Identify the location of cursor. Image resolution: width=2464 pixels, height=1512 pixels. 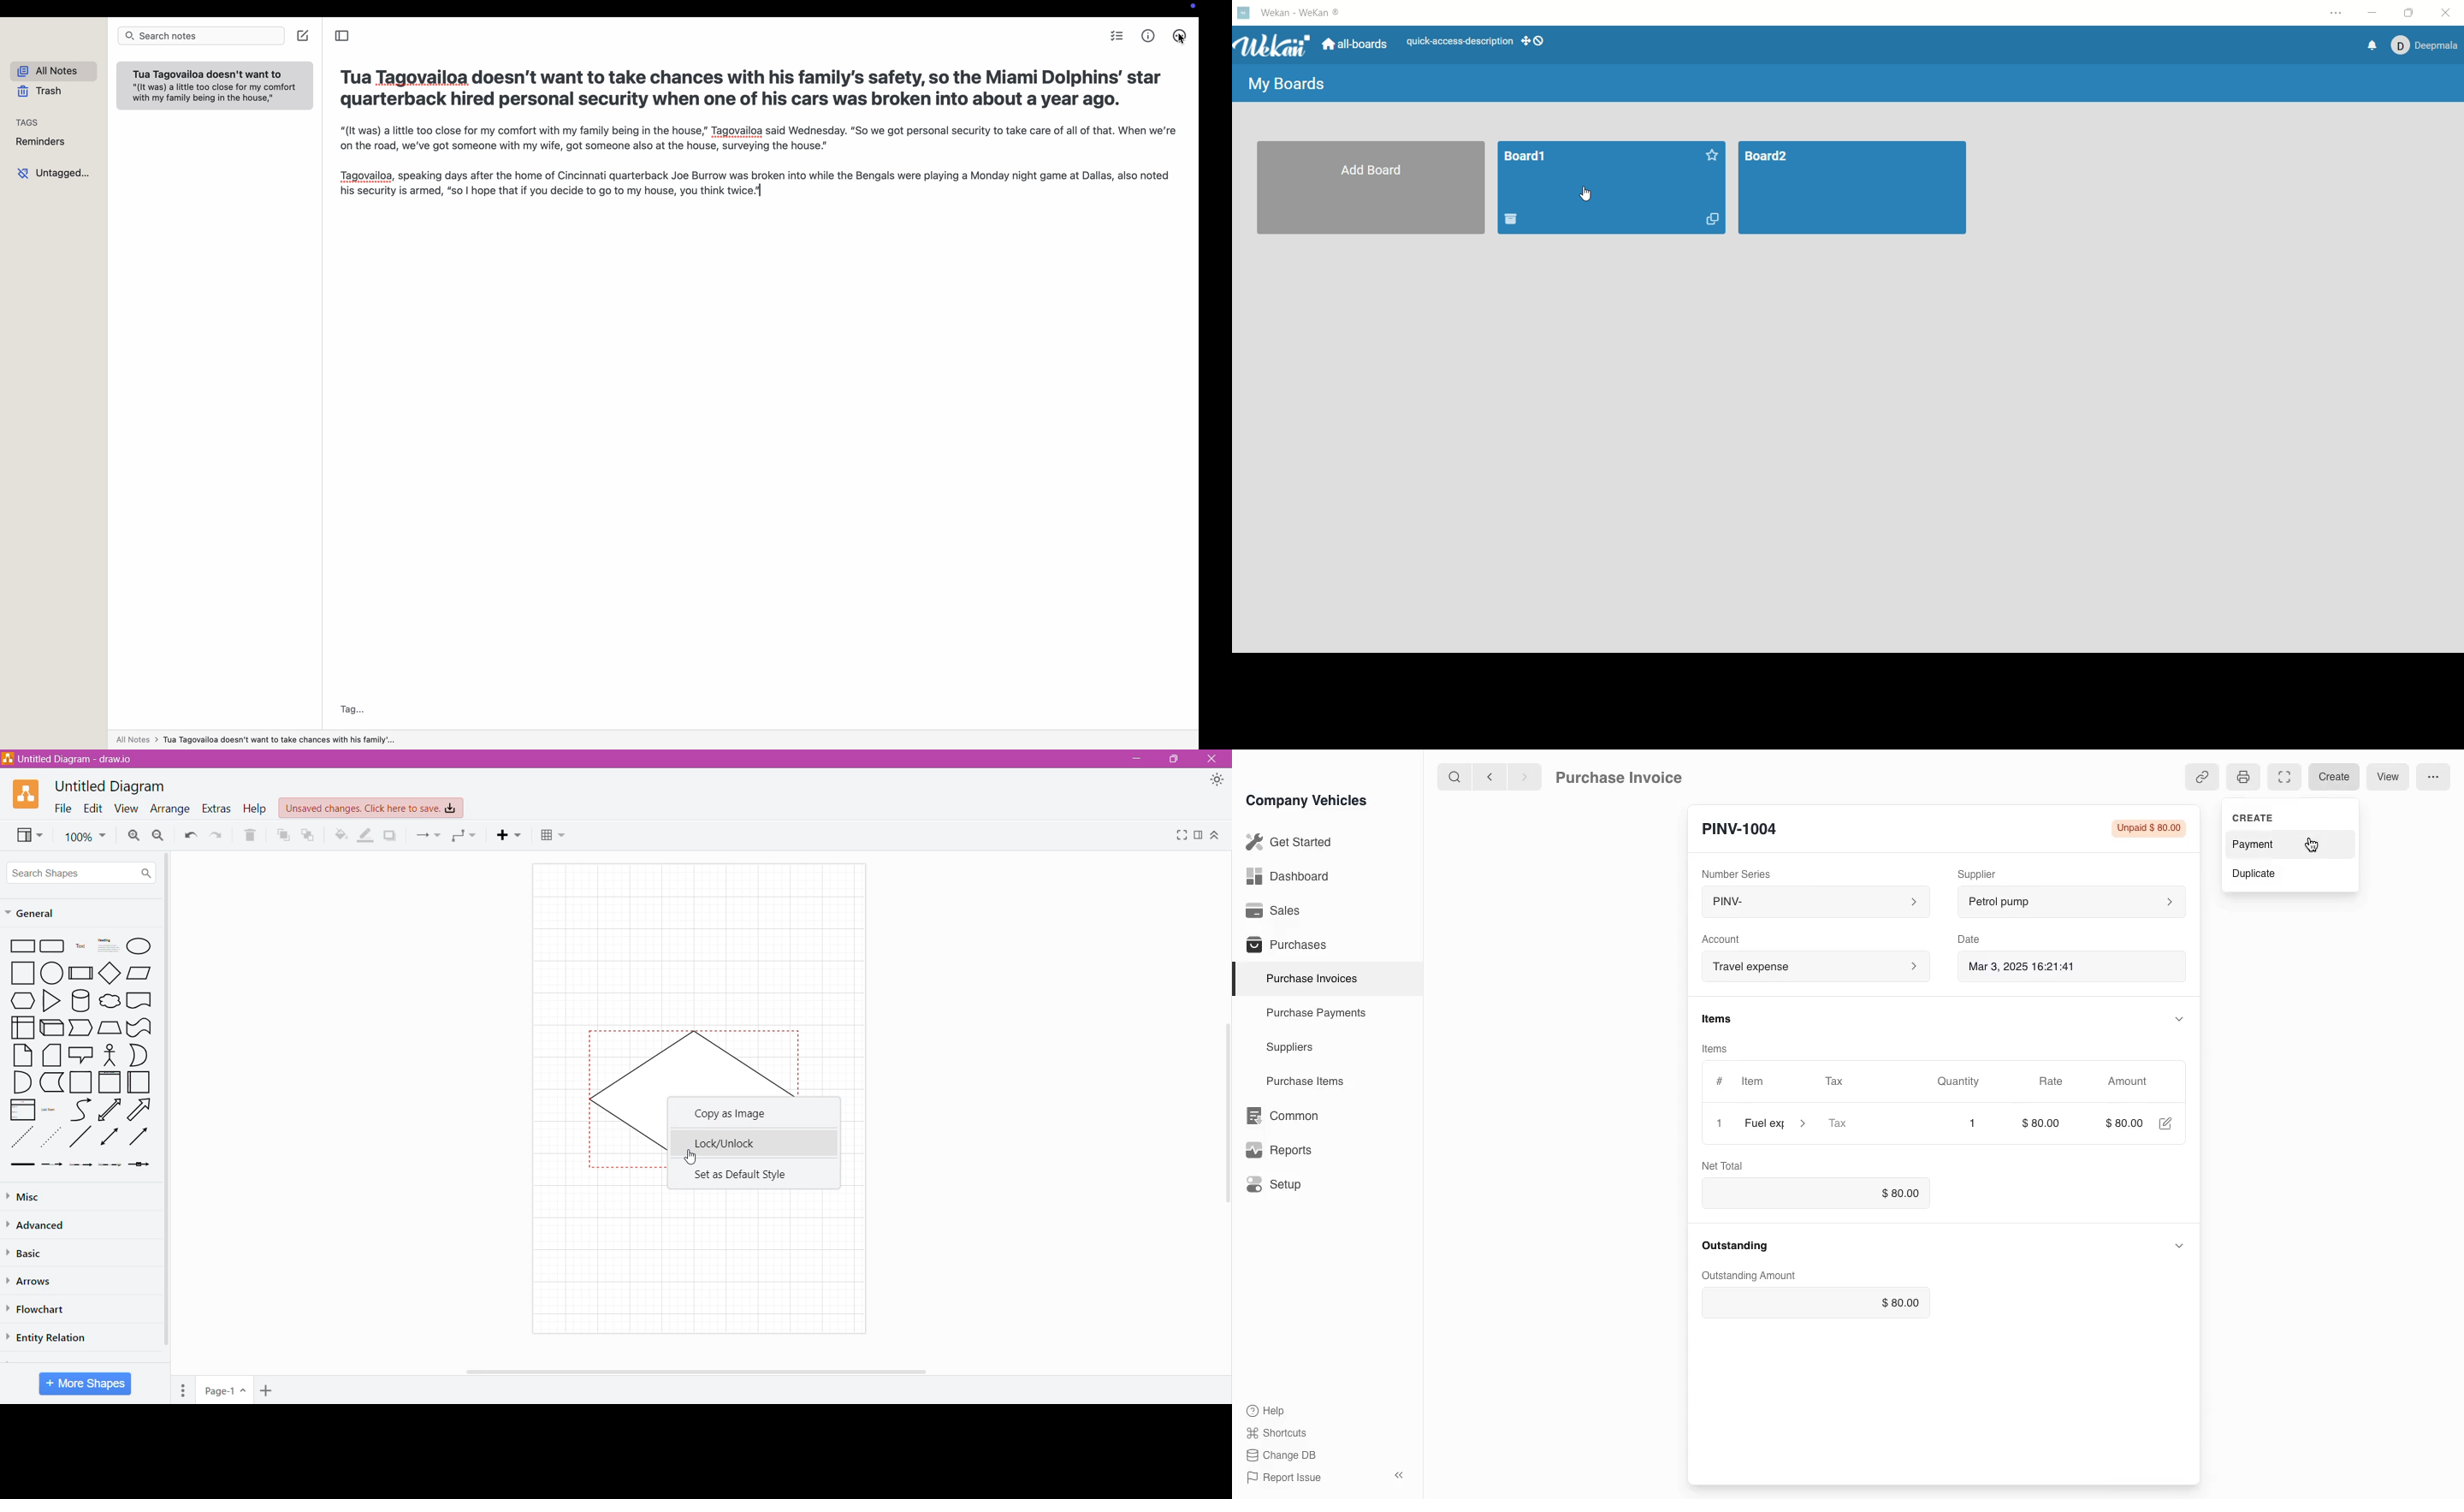
(1181, 42).